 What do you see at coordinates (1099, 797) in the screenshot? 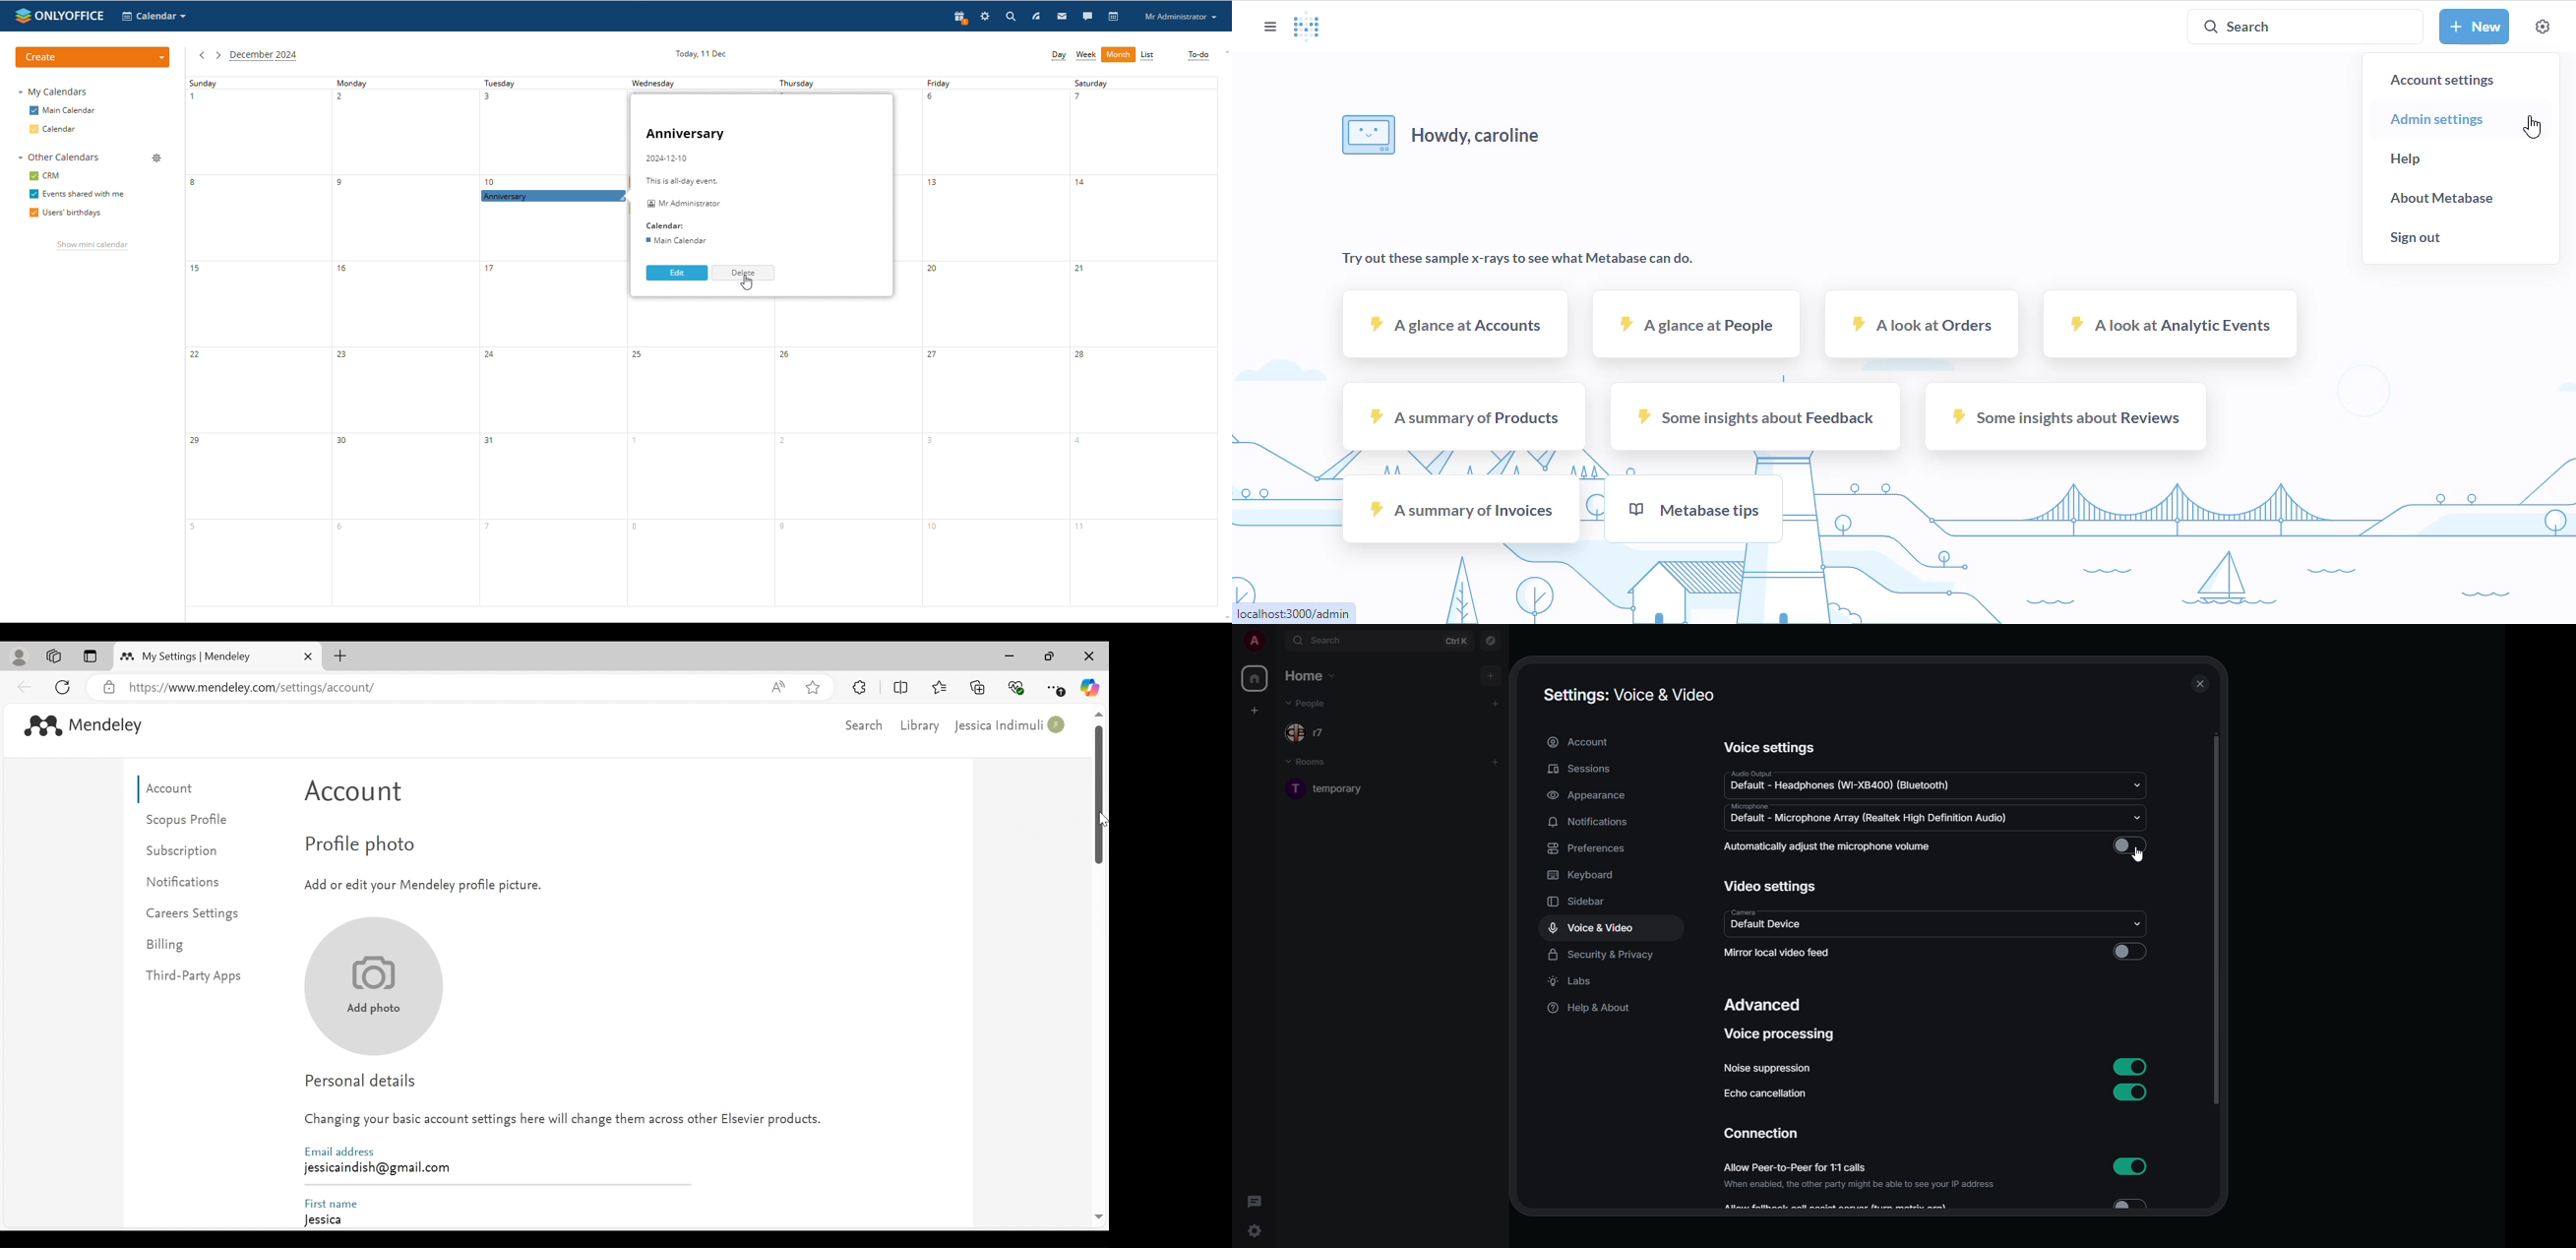
I see `Vertical Scroll bar` at bounding box center [1099, 797].